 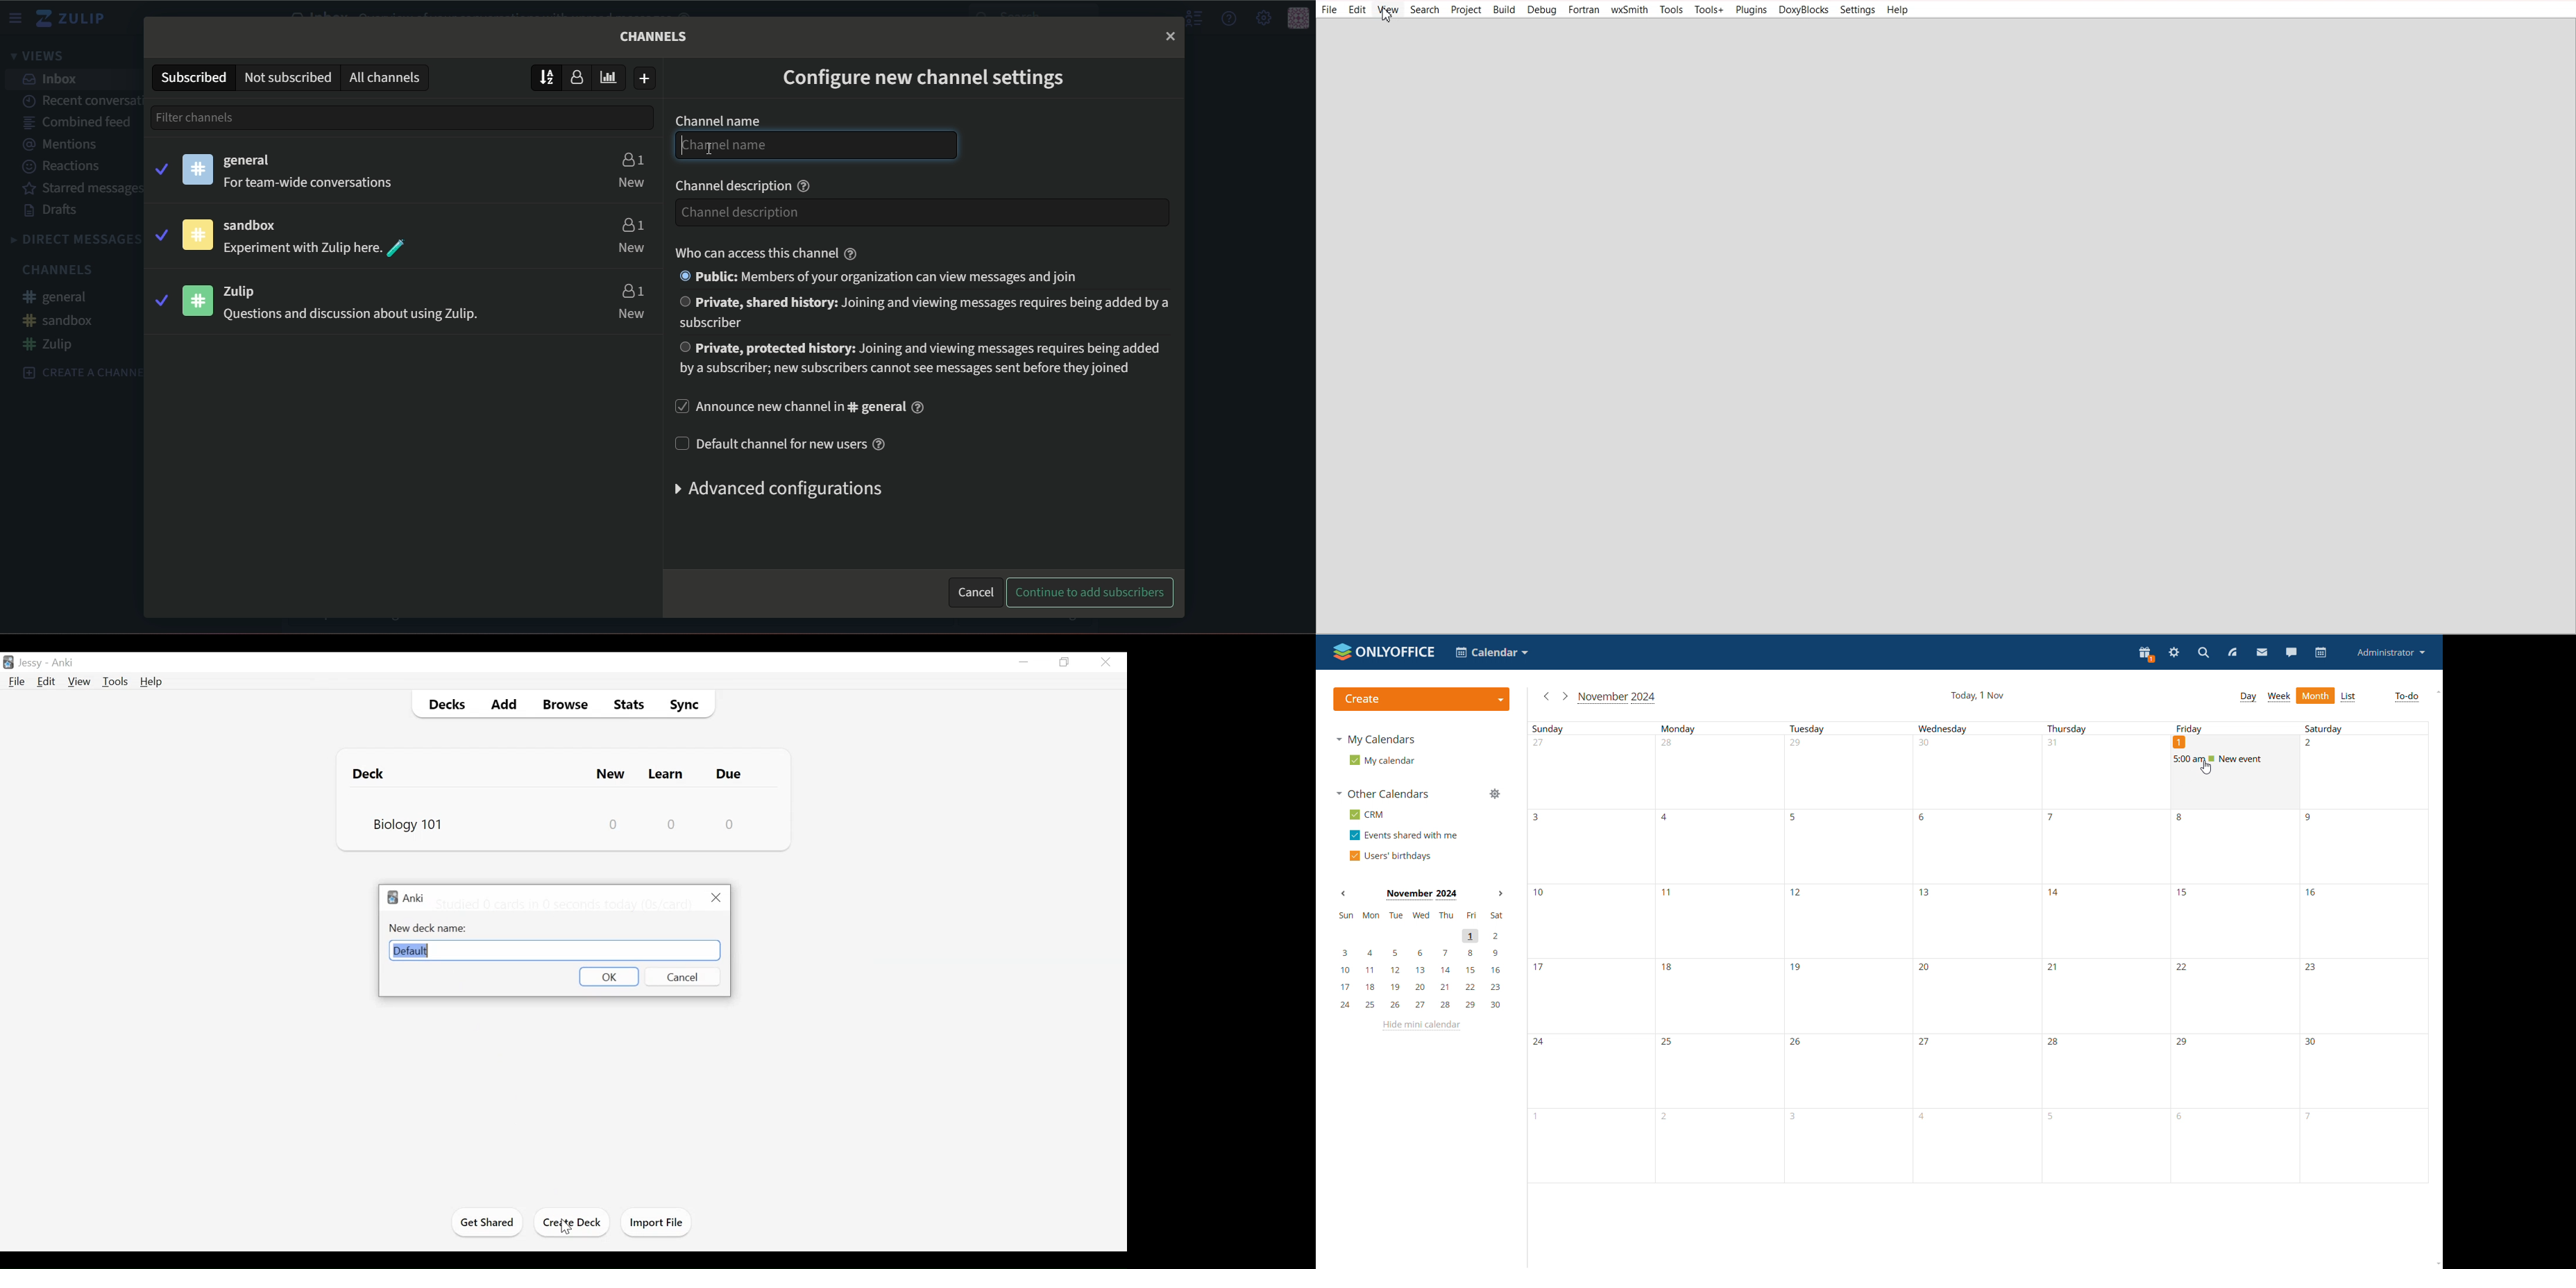 I want to click on Sundays, so click(x=1592, y=953).